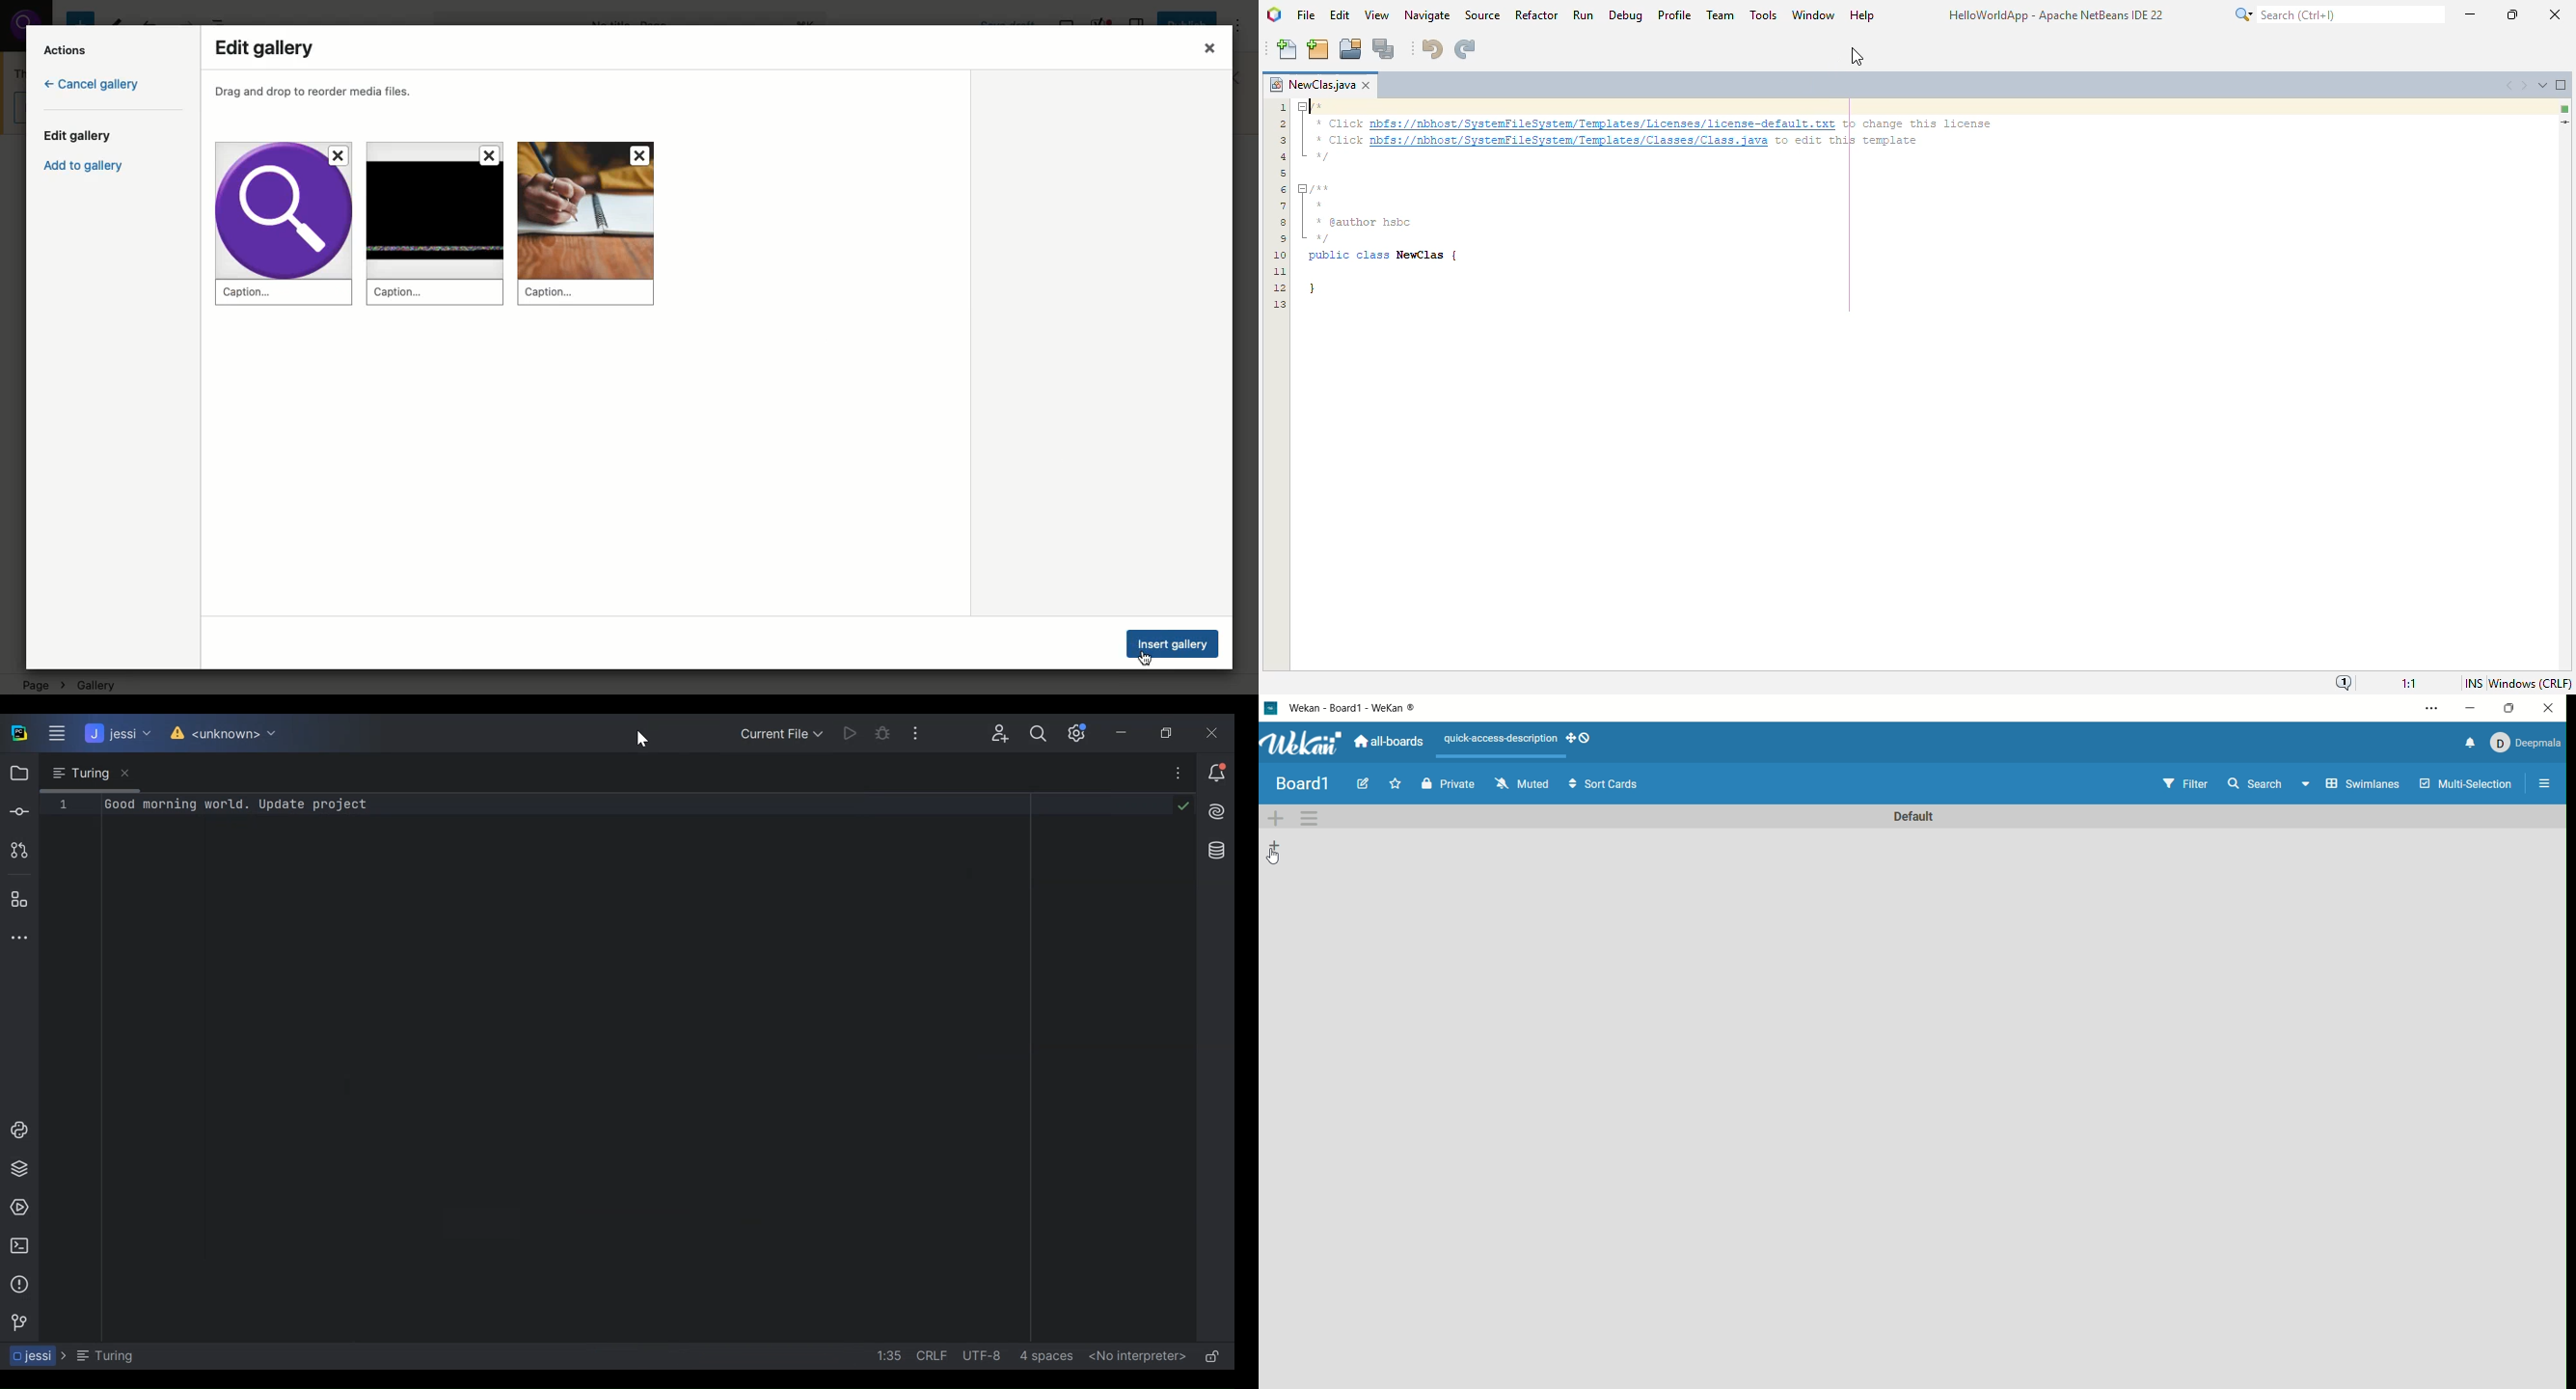 This screenshot has width=2576, height=1400. What do you see at coordinates (1455, 785) in the screenshot?
I see `private` at bounding box center [1455, 785].